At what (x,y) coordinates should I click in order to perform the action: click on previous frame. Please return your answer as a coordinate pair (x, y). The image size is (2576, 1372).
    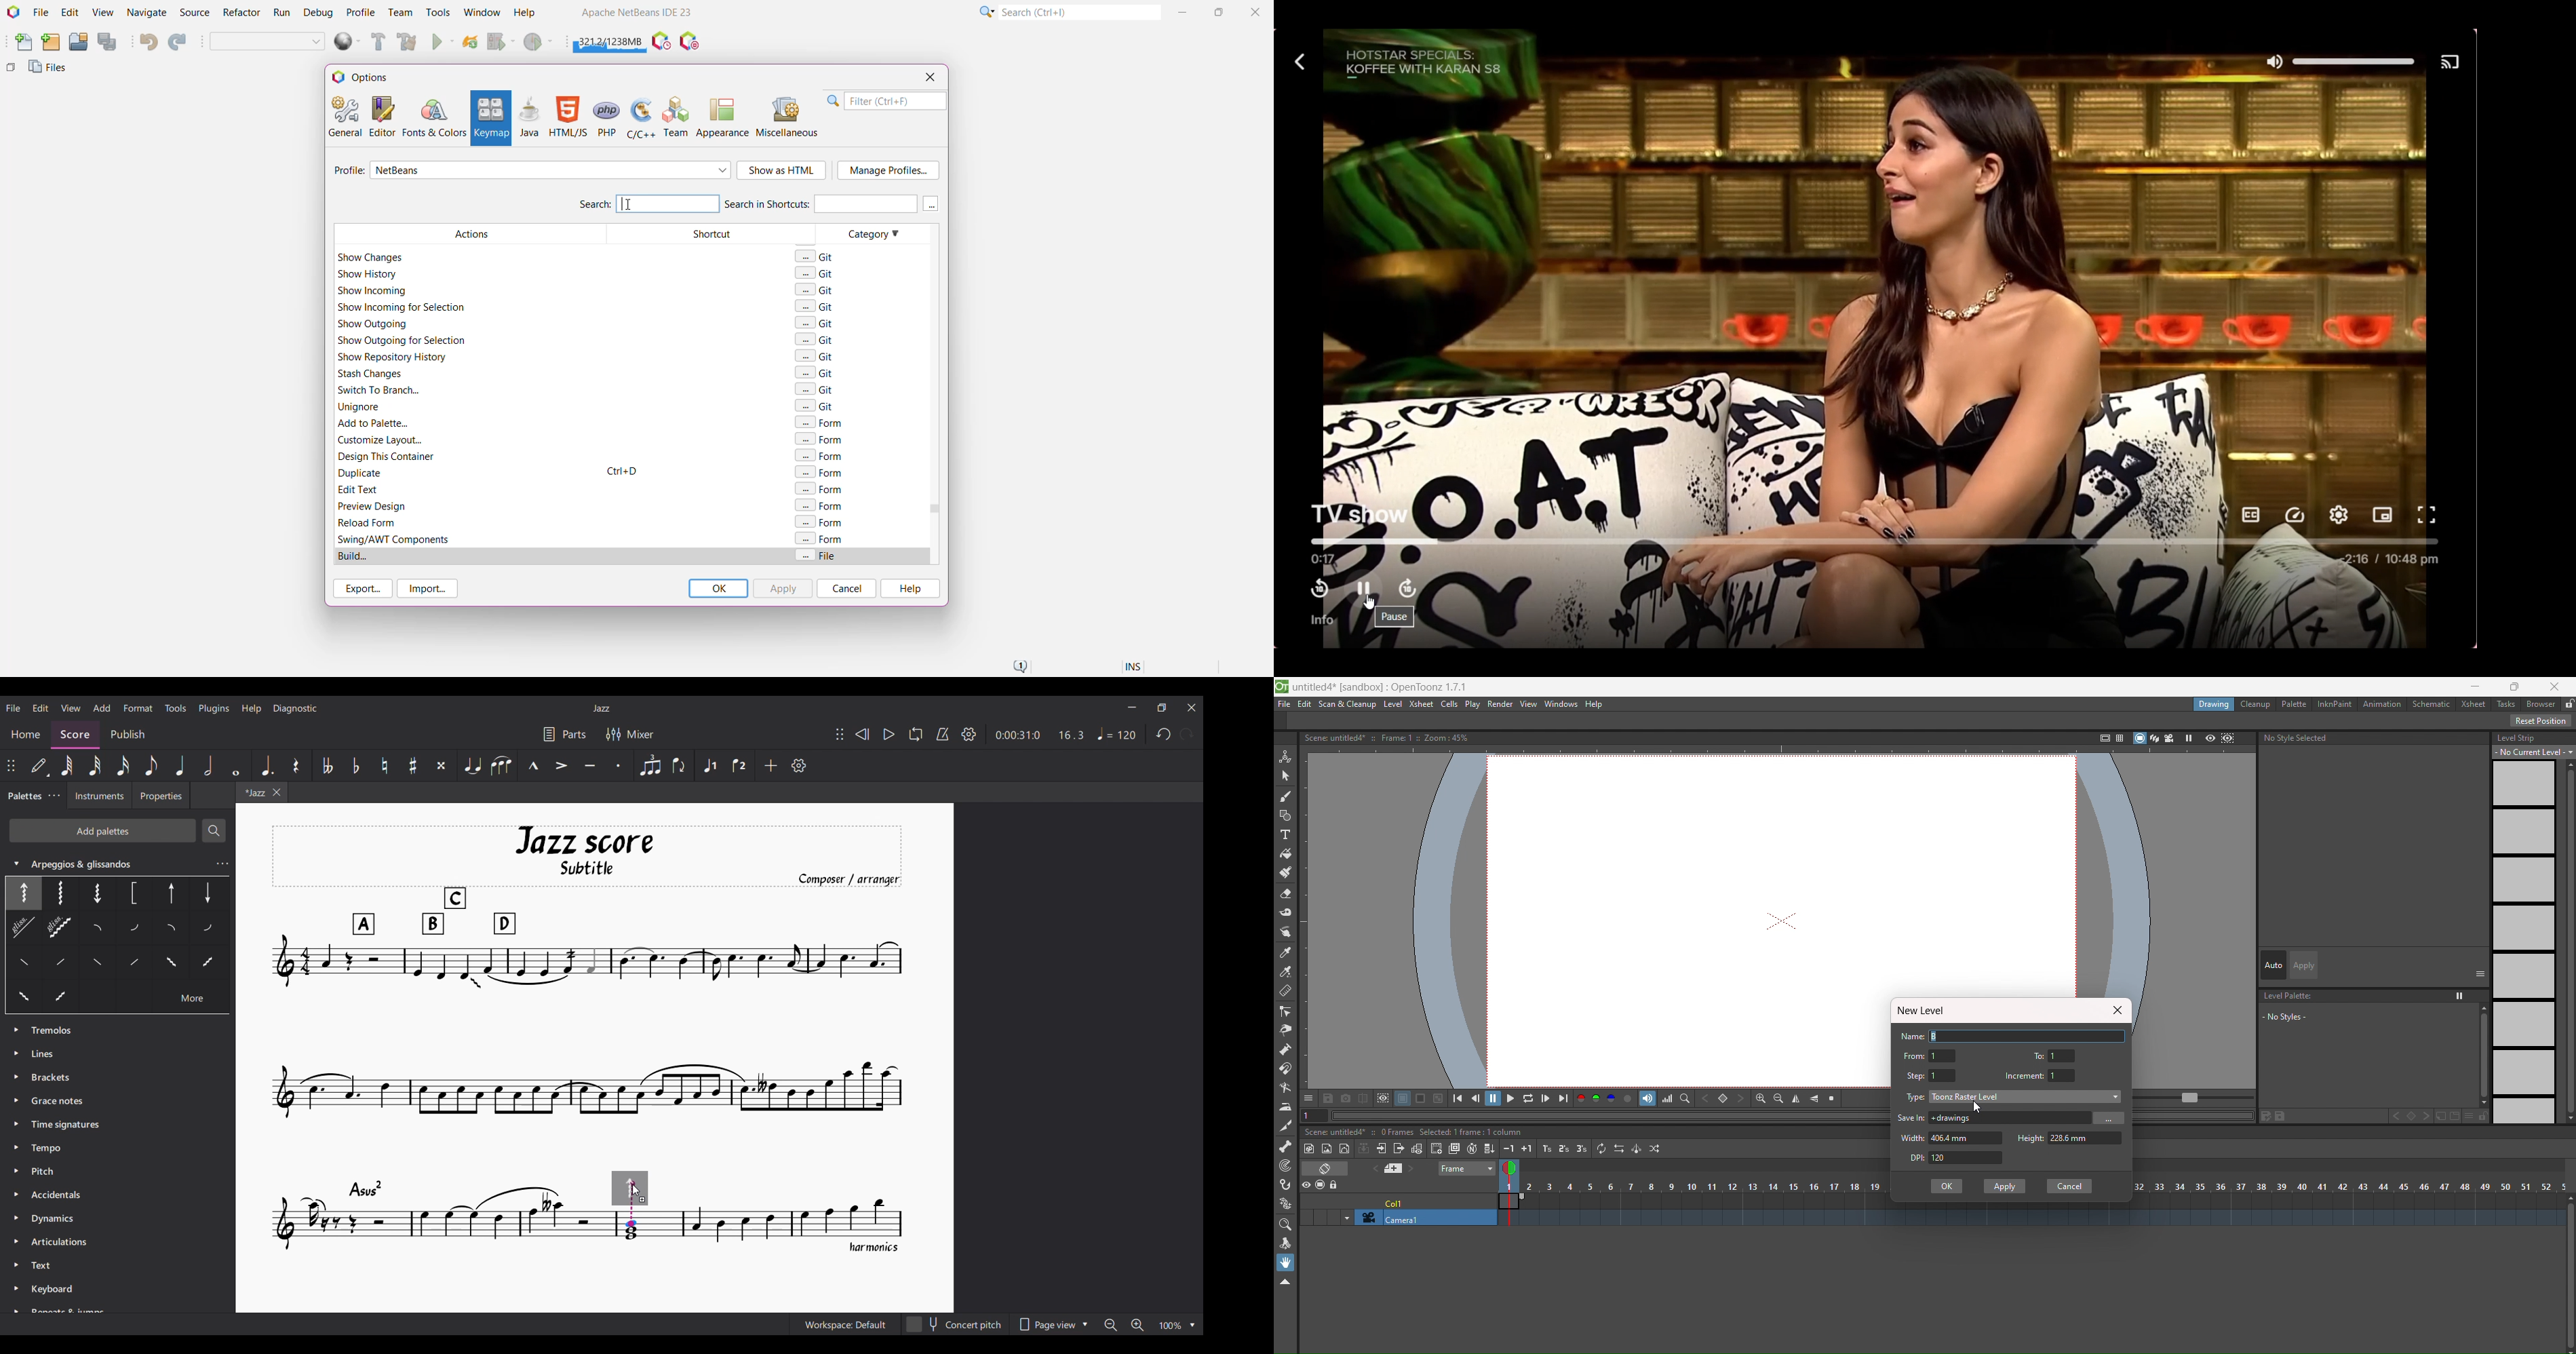
    Looking at the image, I should click on (1478, 1098).